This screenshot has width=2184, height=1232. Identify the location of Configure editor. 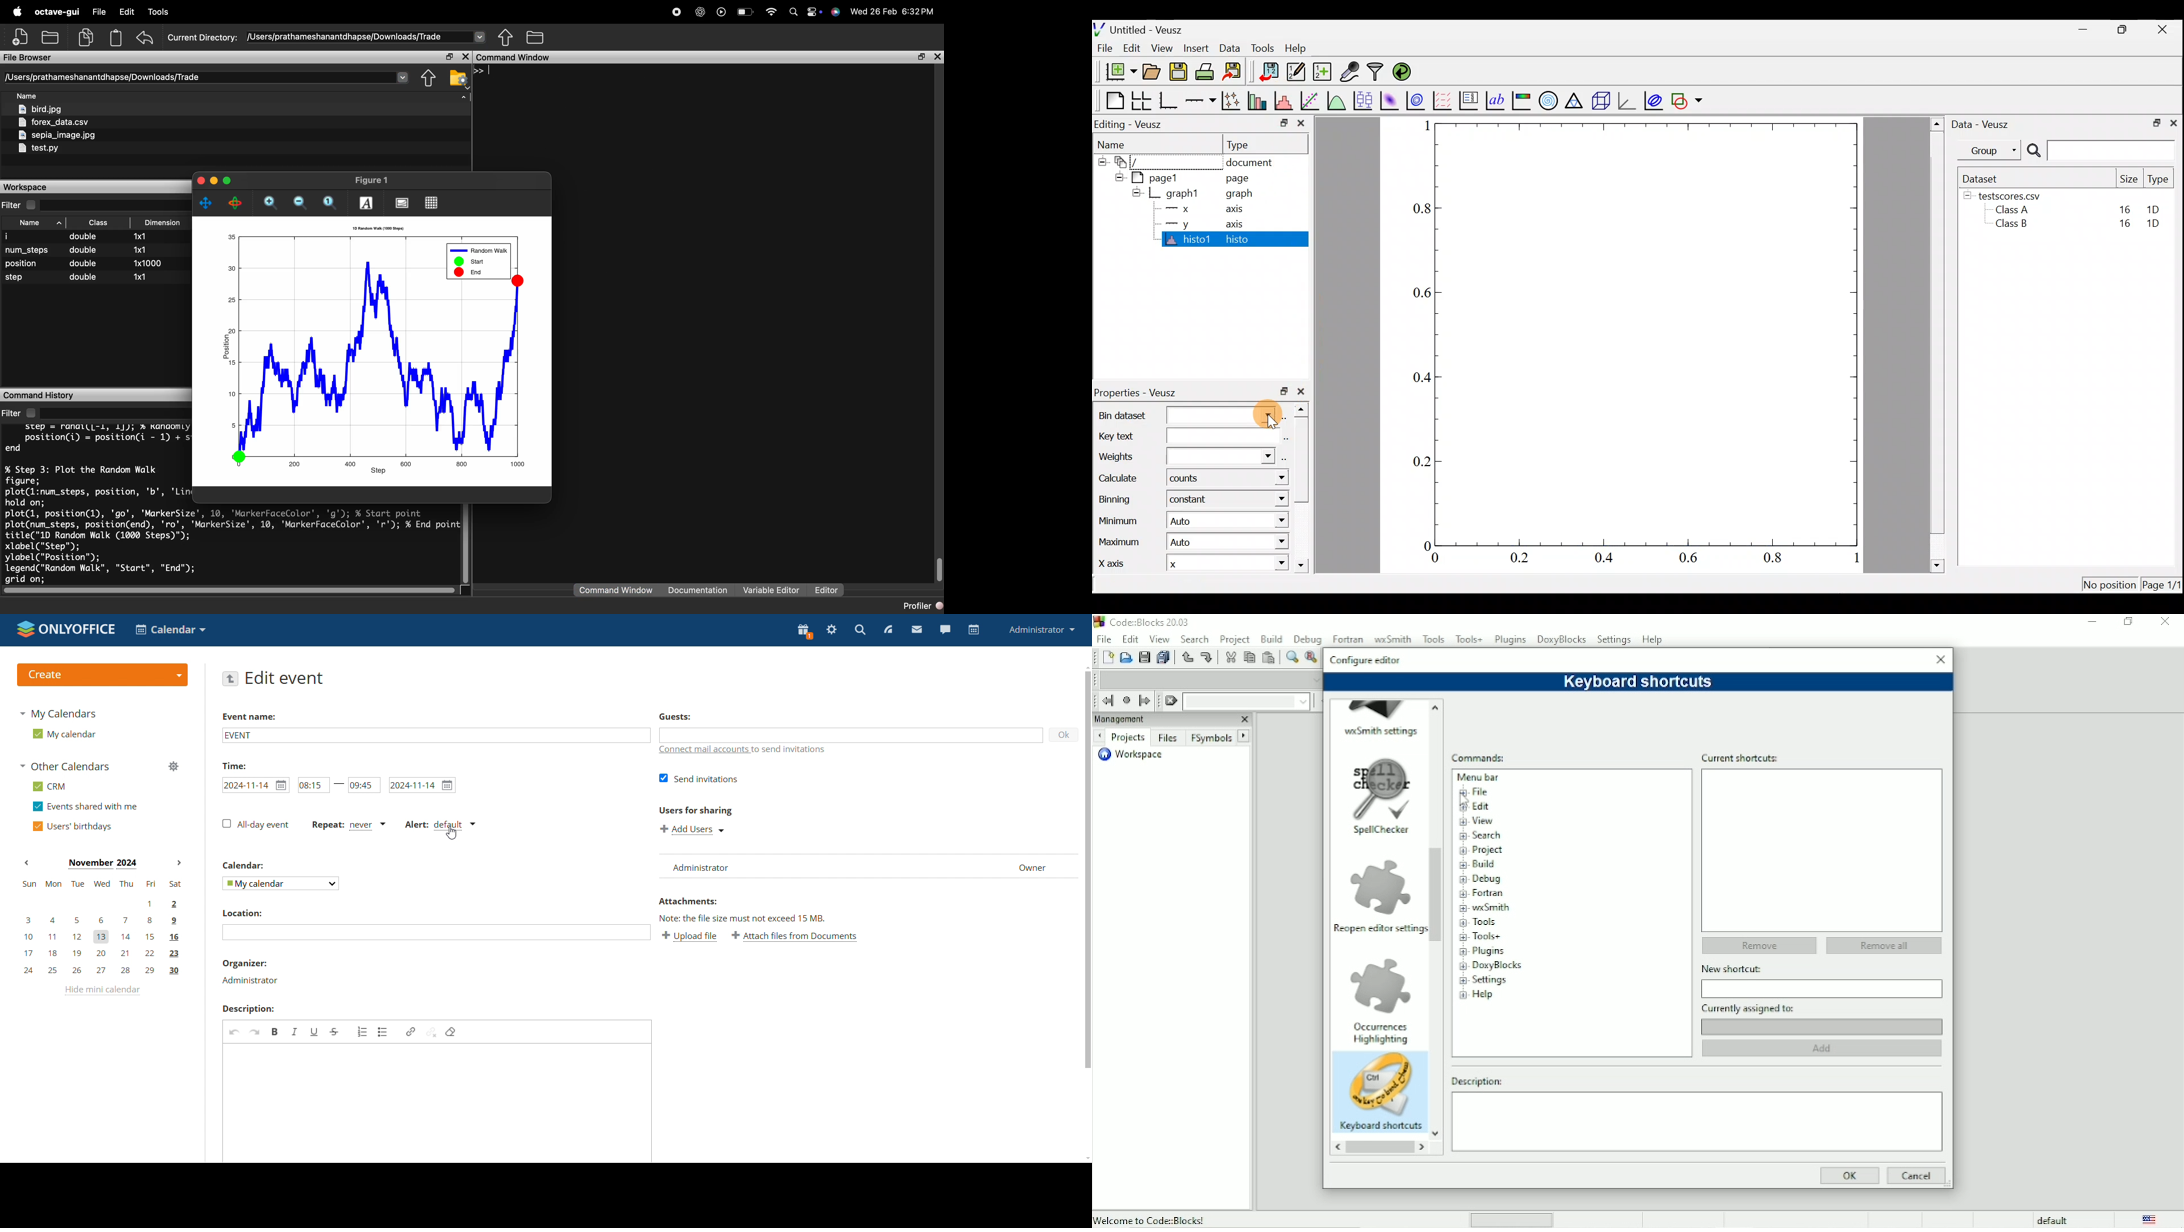
(1366, 658).